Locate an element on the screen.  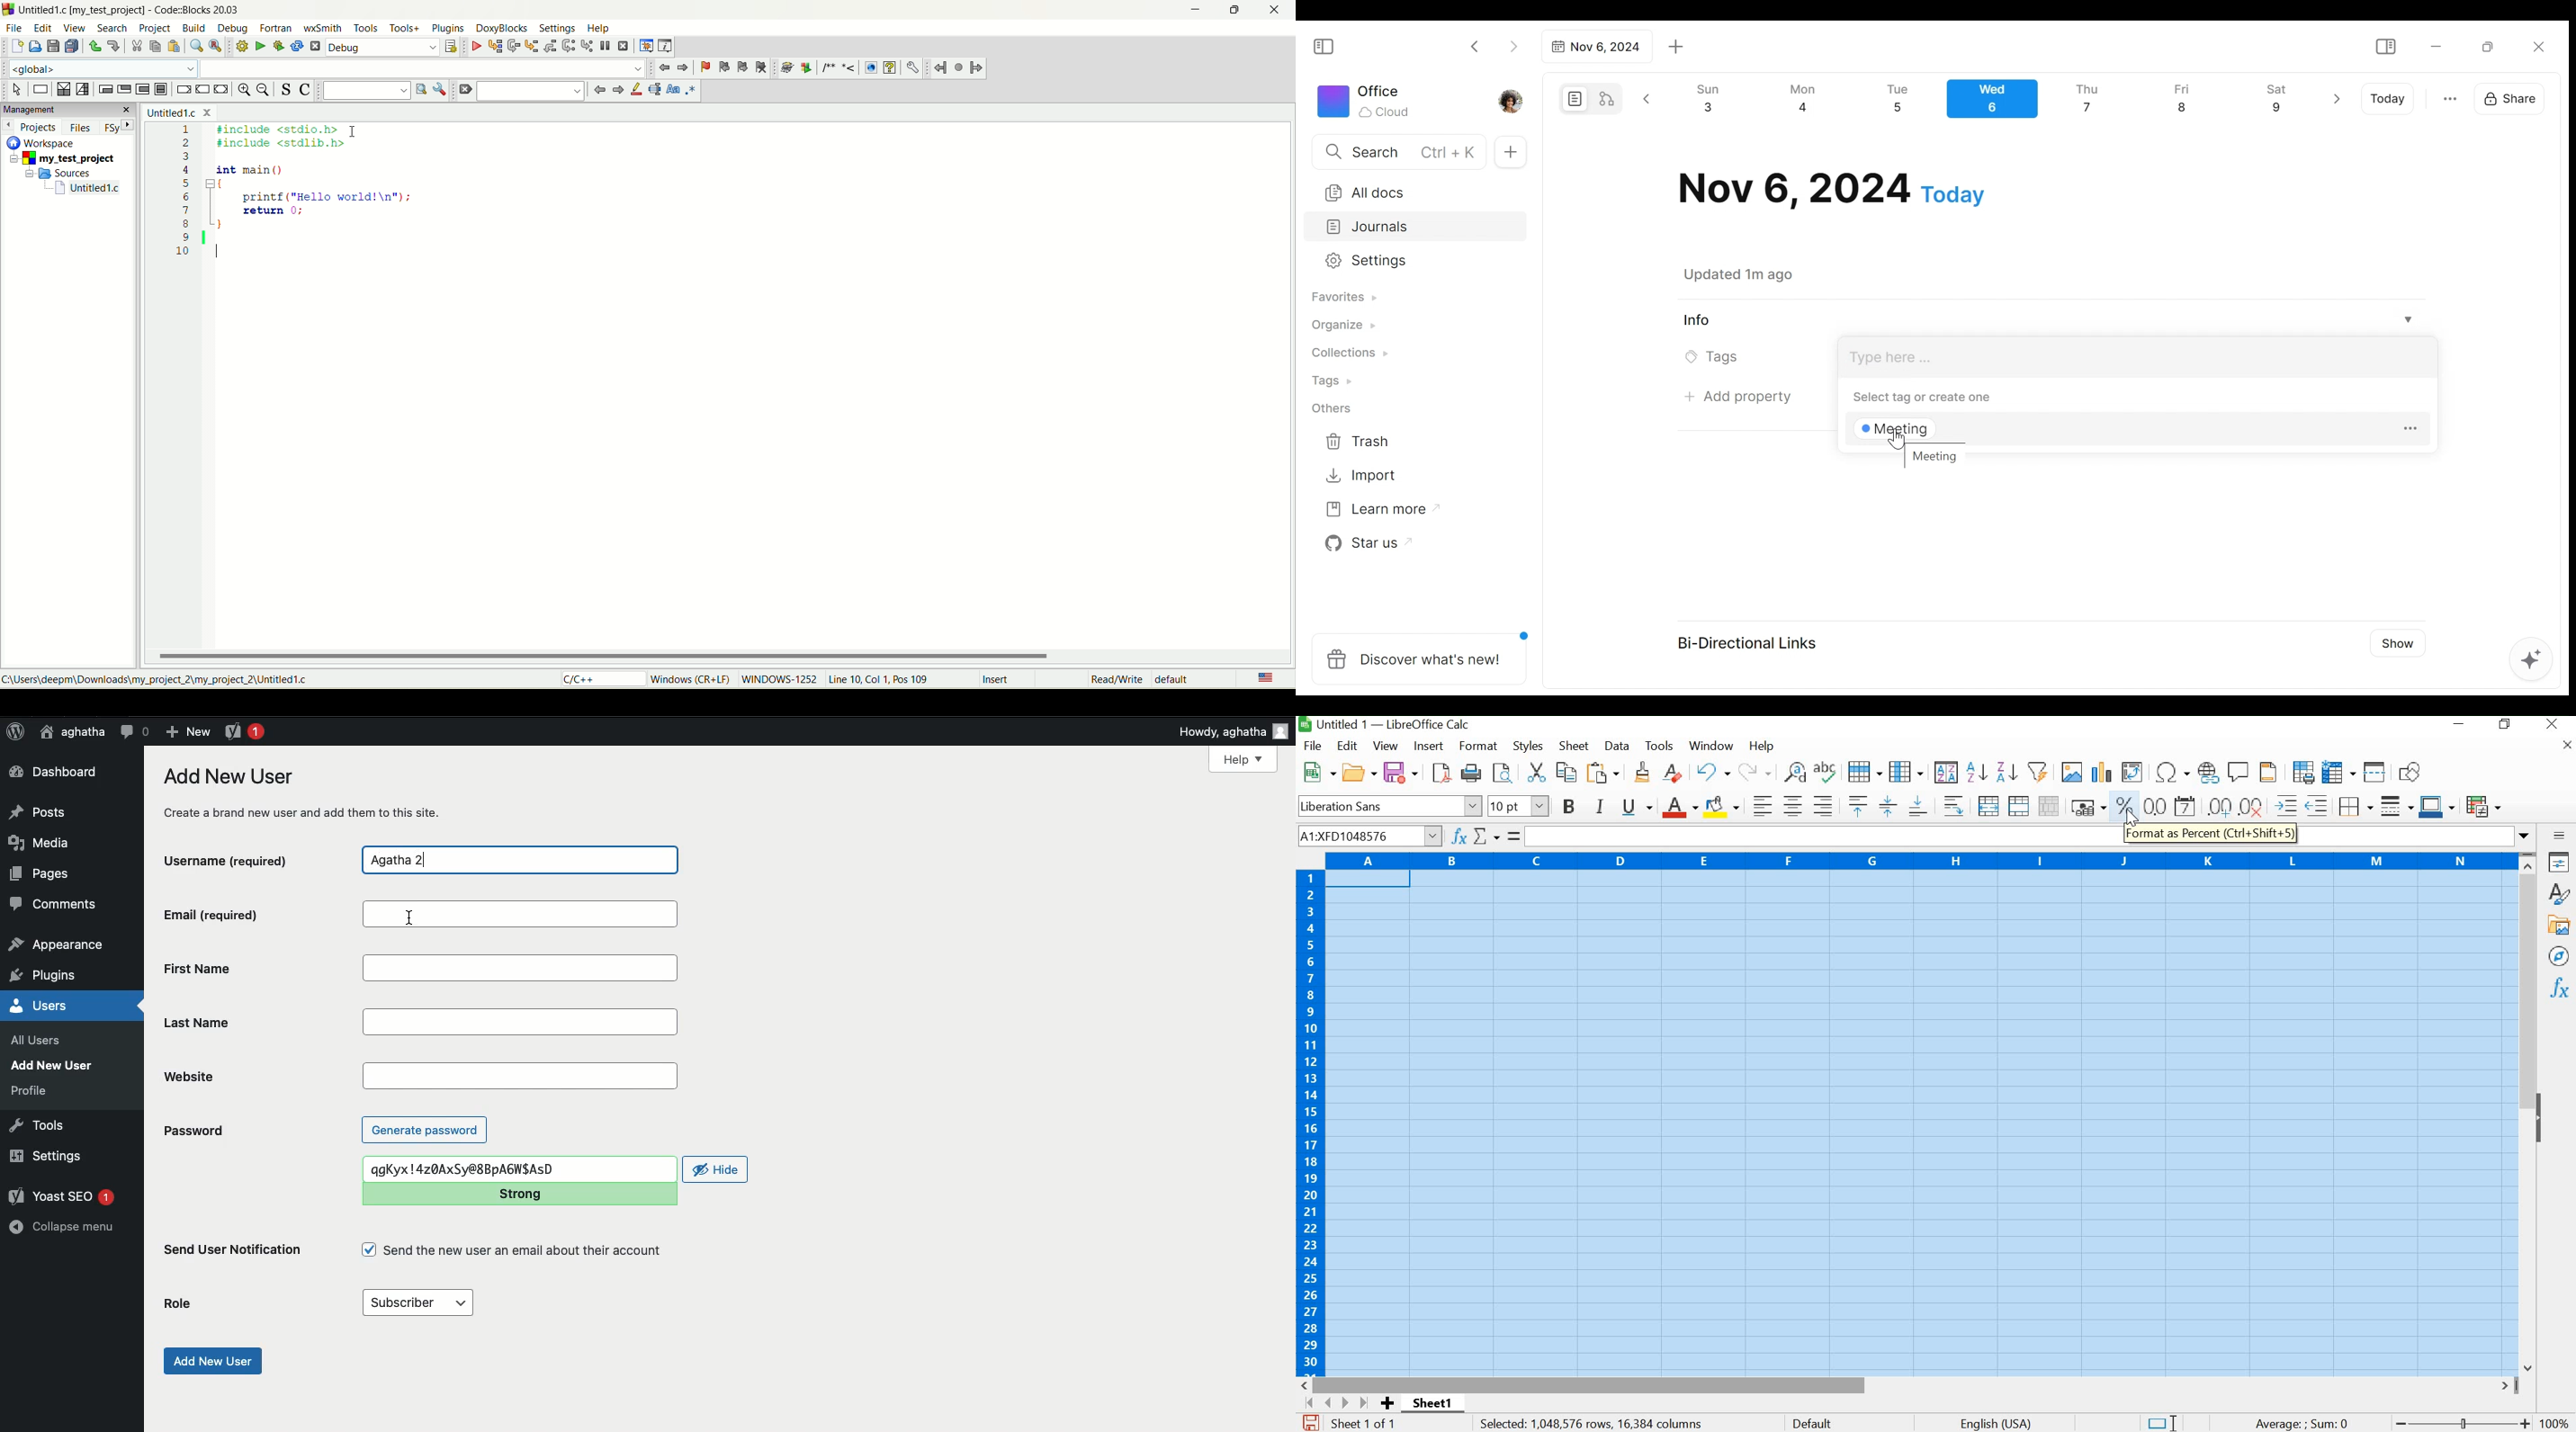
step out is located at coordinates (551, 46).